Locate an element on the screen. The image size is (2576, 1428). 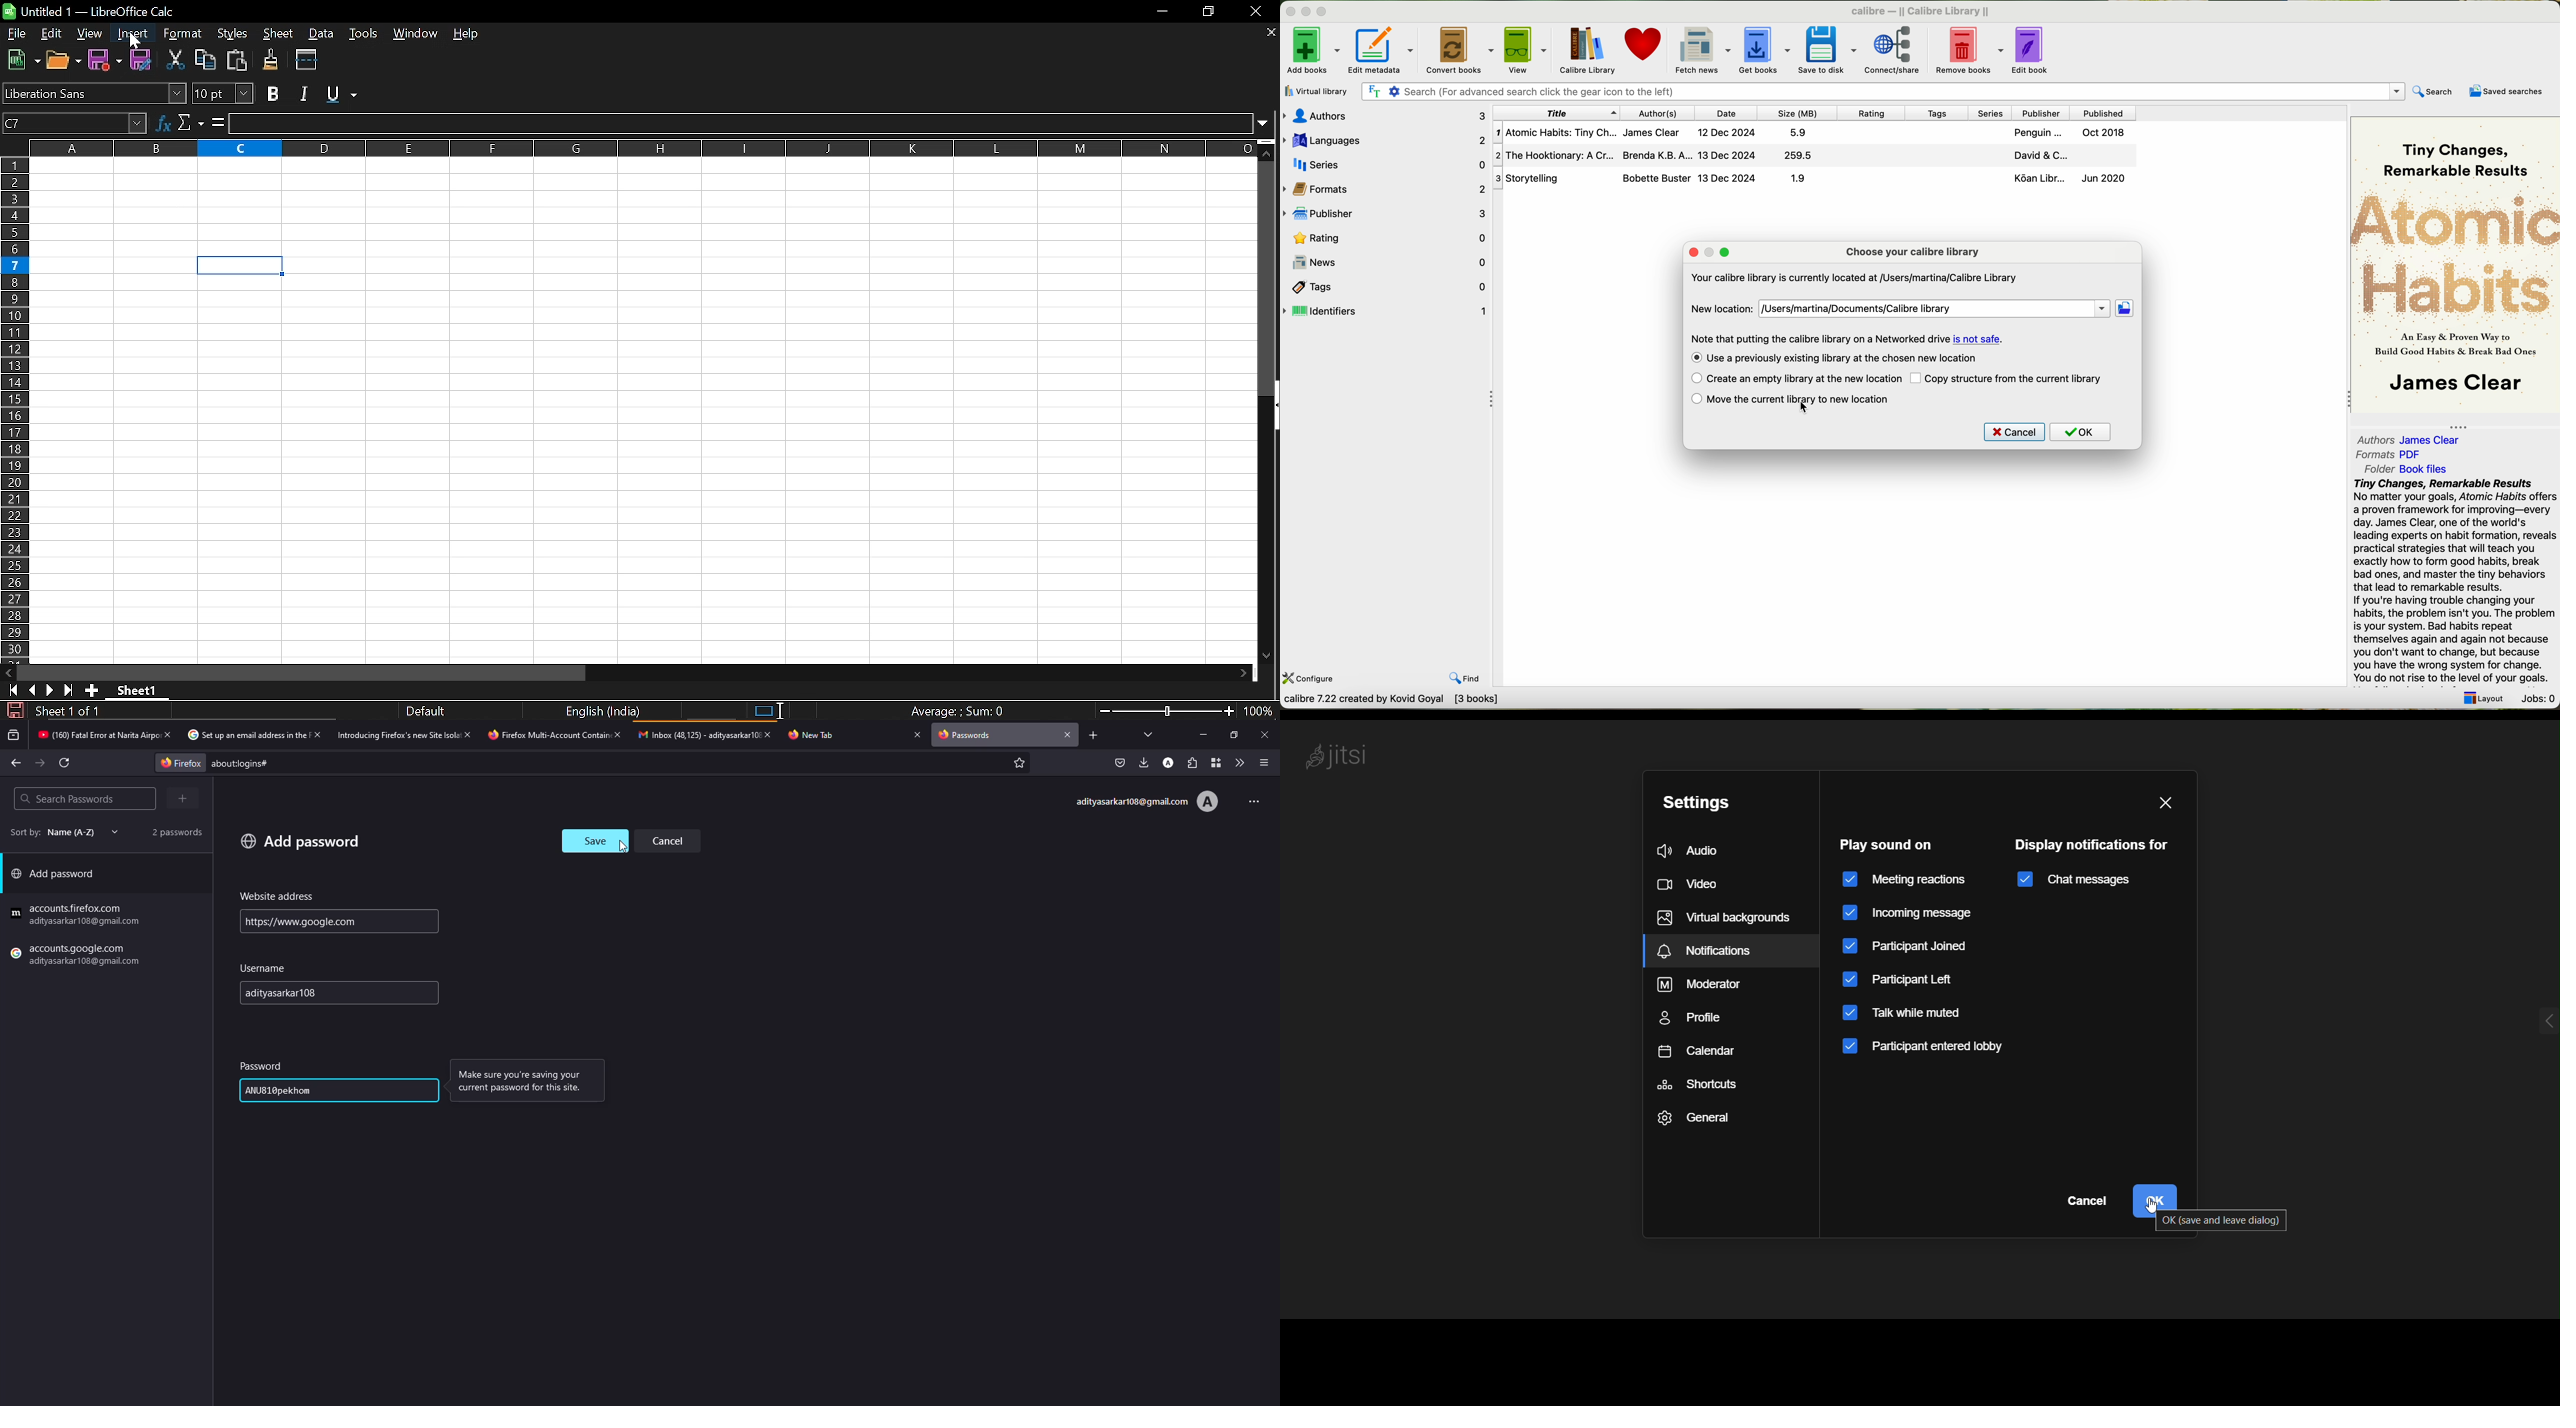
username is located at coordinates (292, 994).